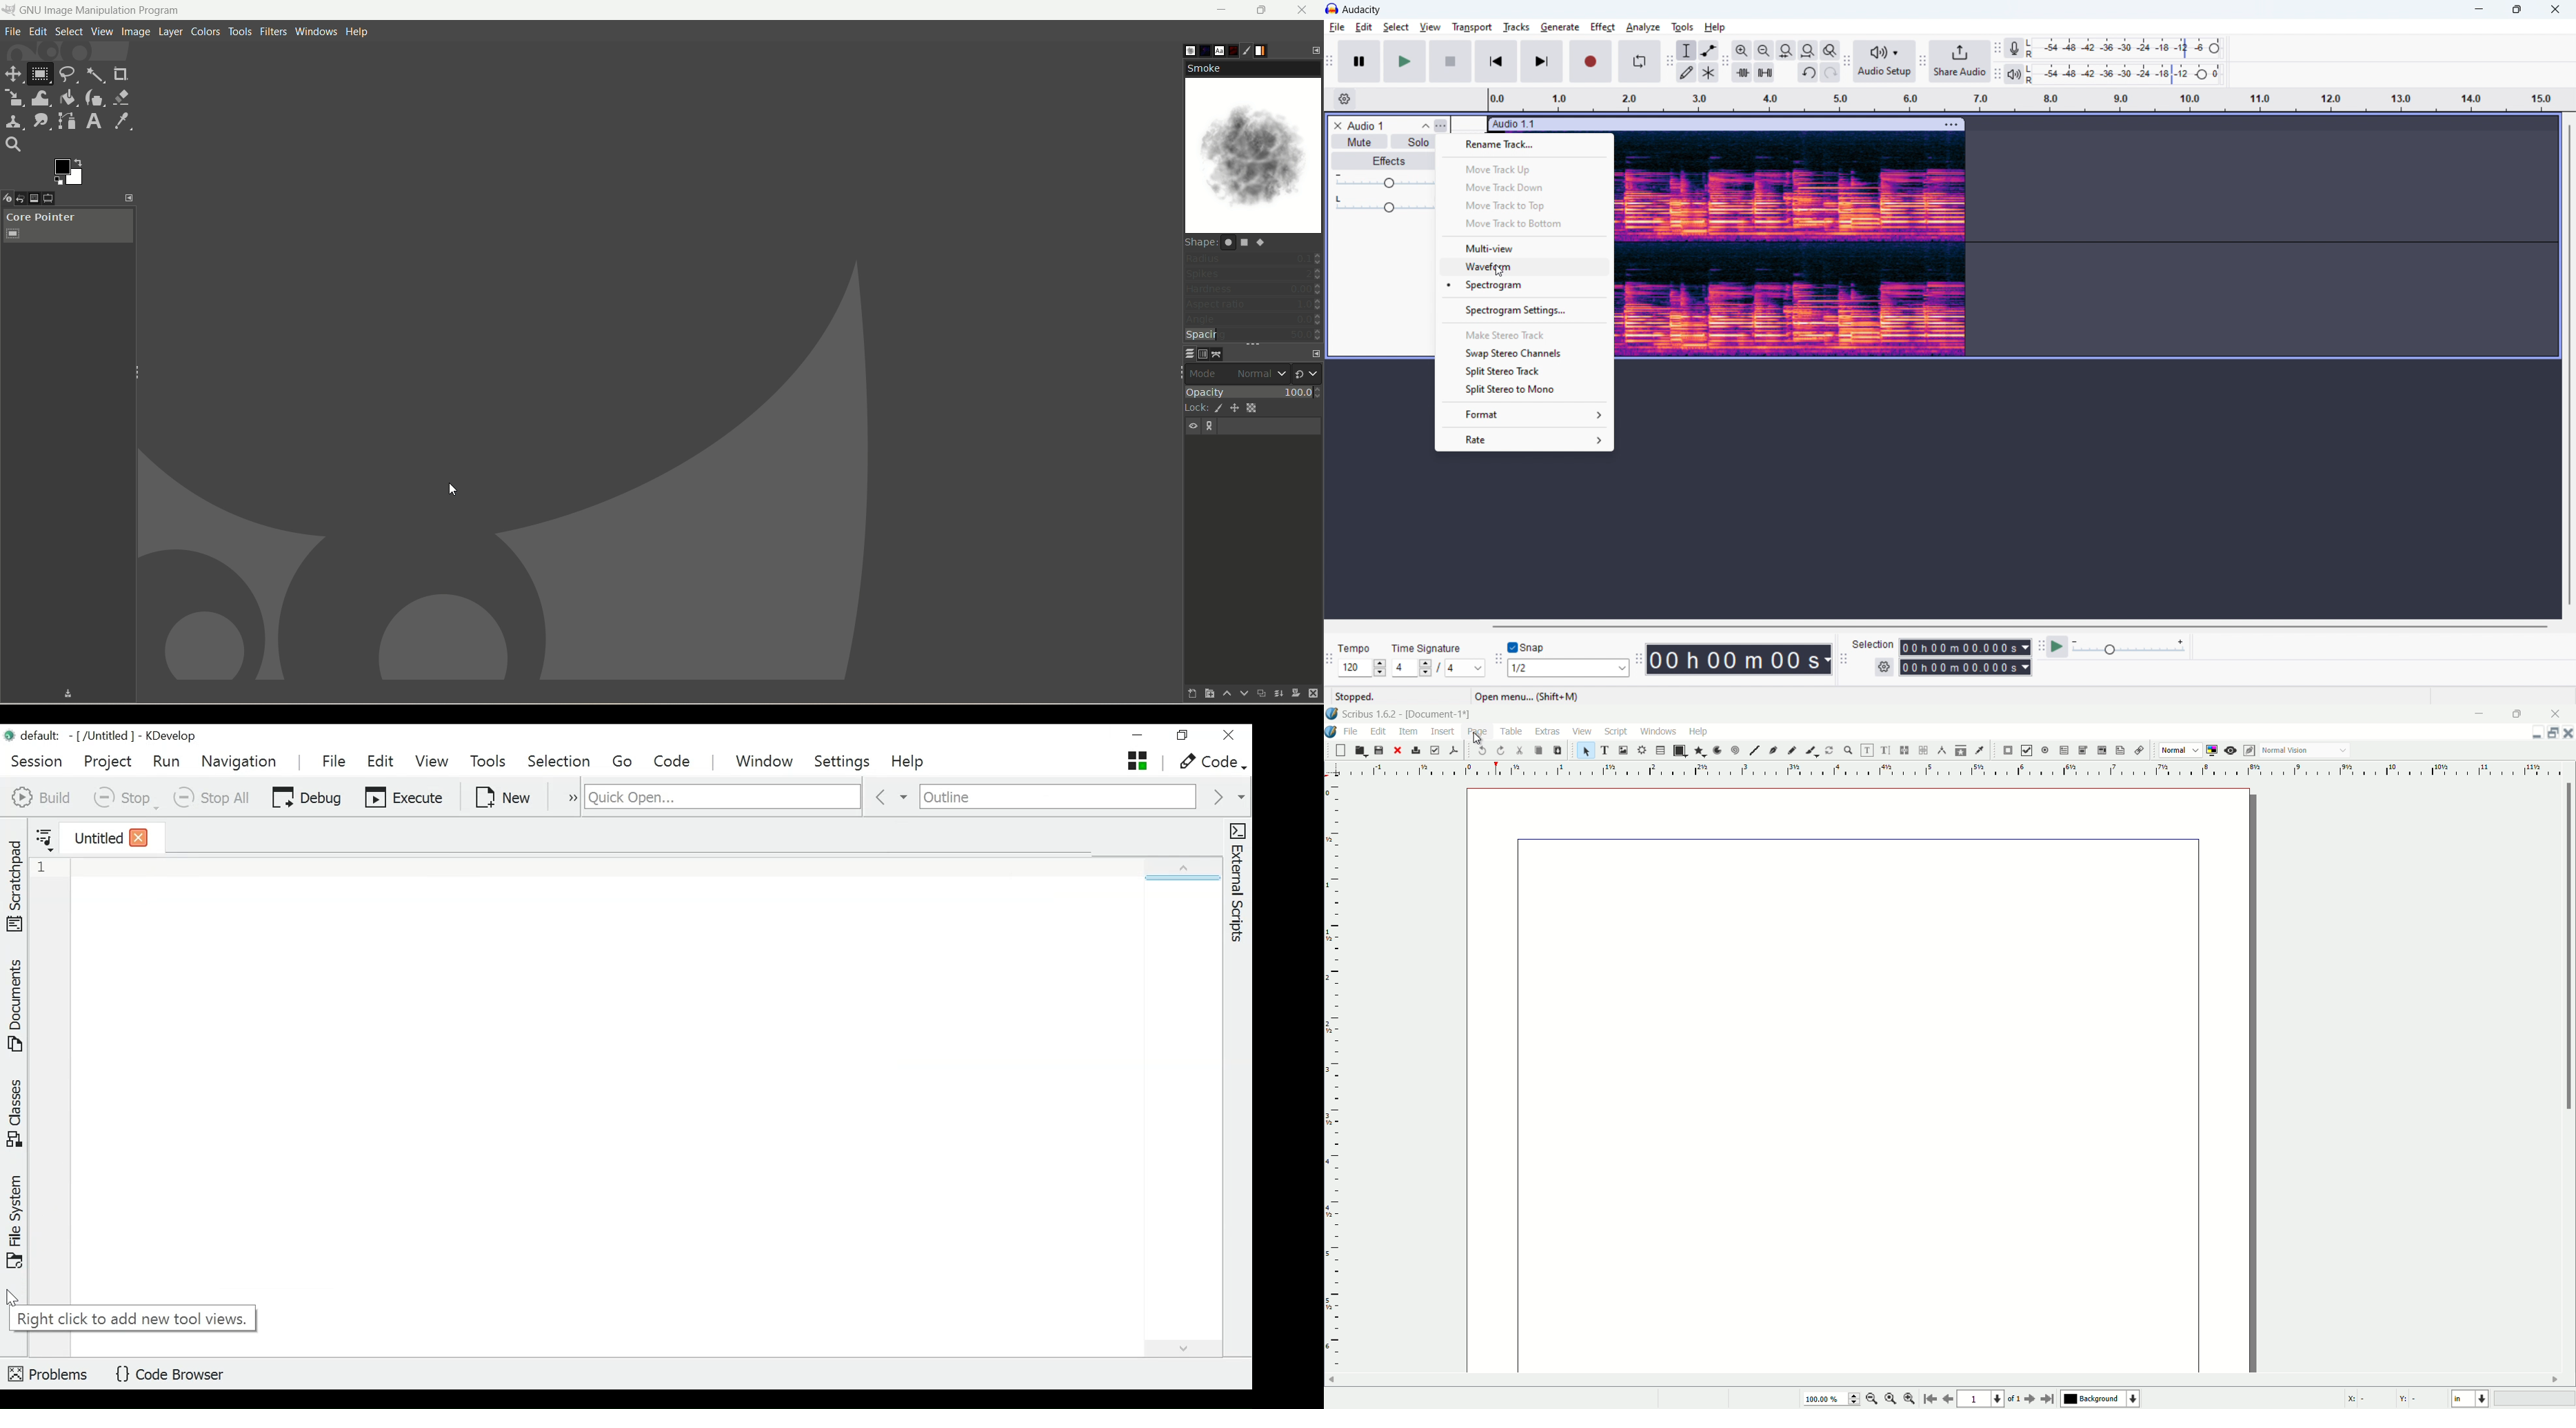  I want to click on polygon, so click(1700, 751).